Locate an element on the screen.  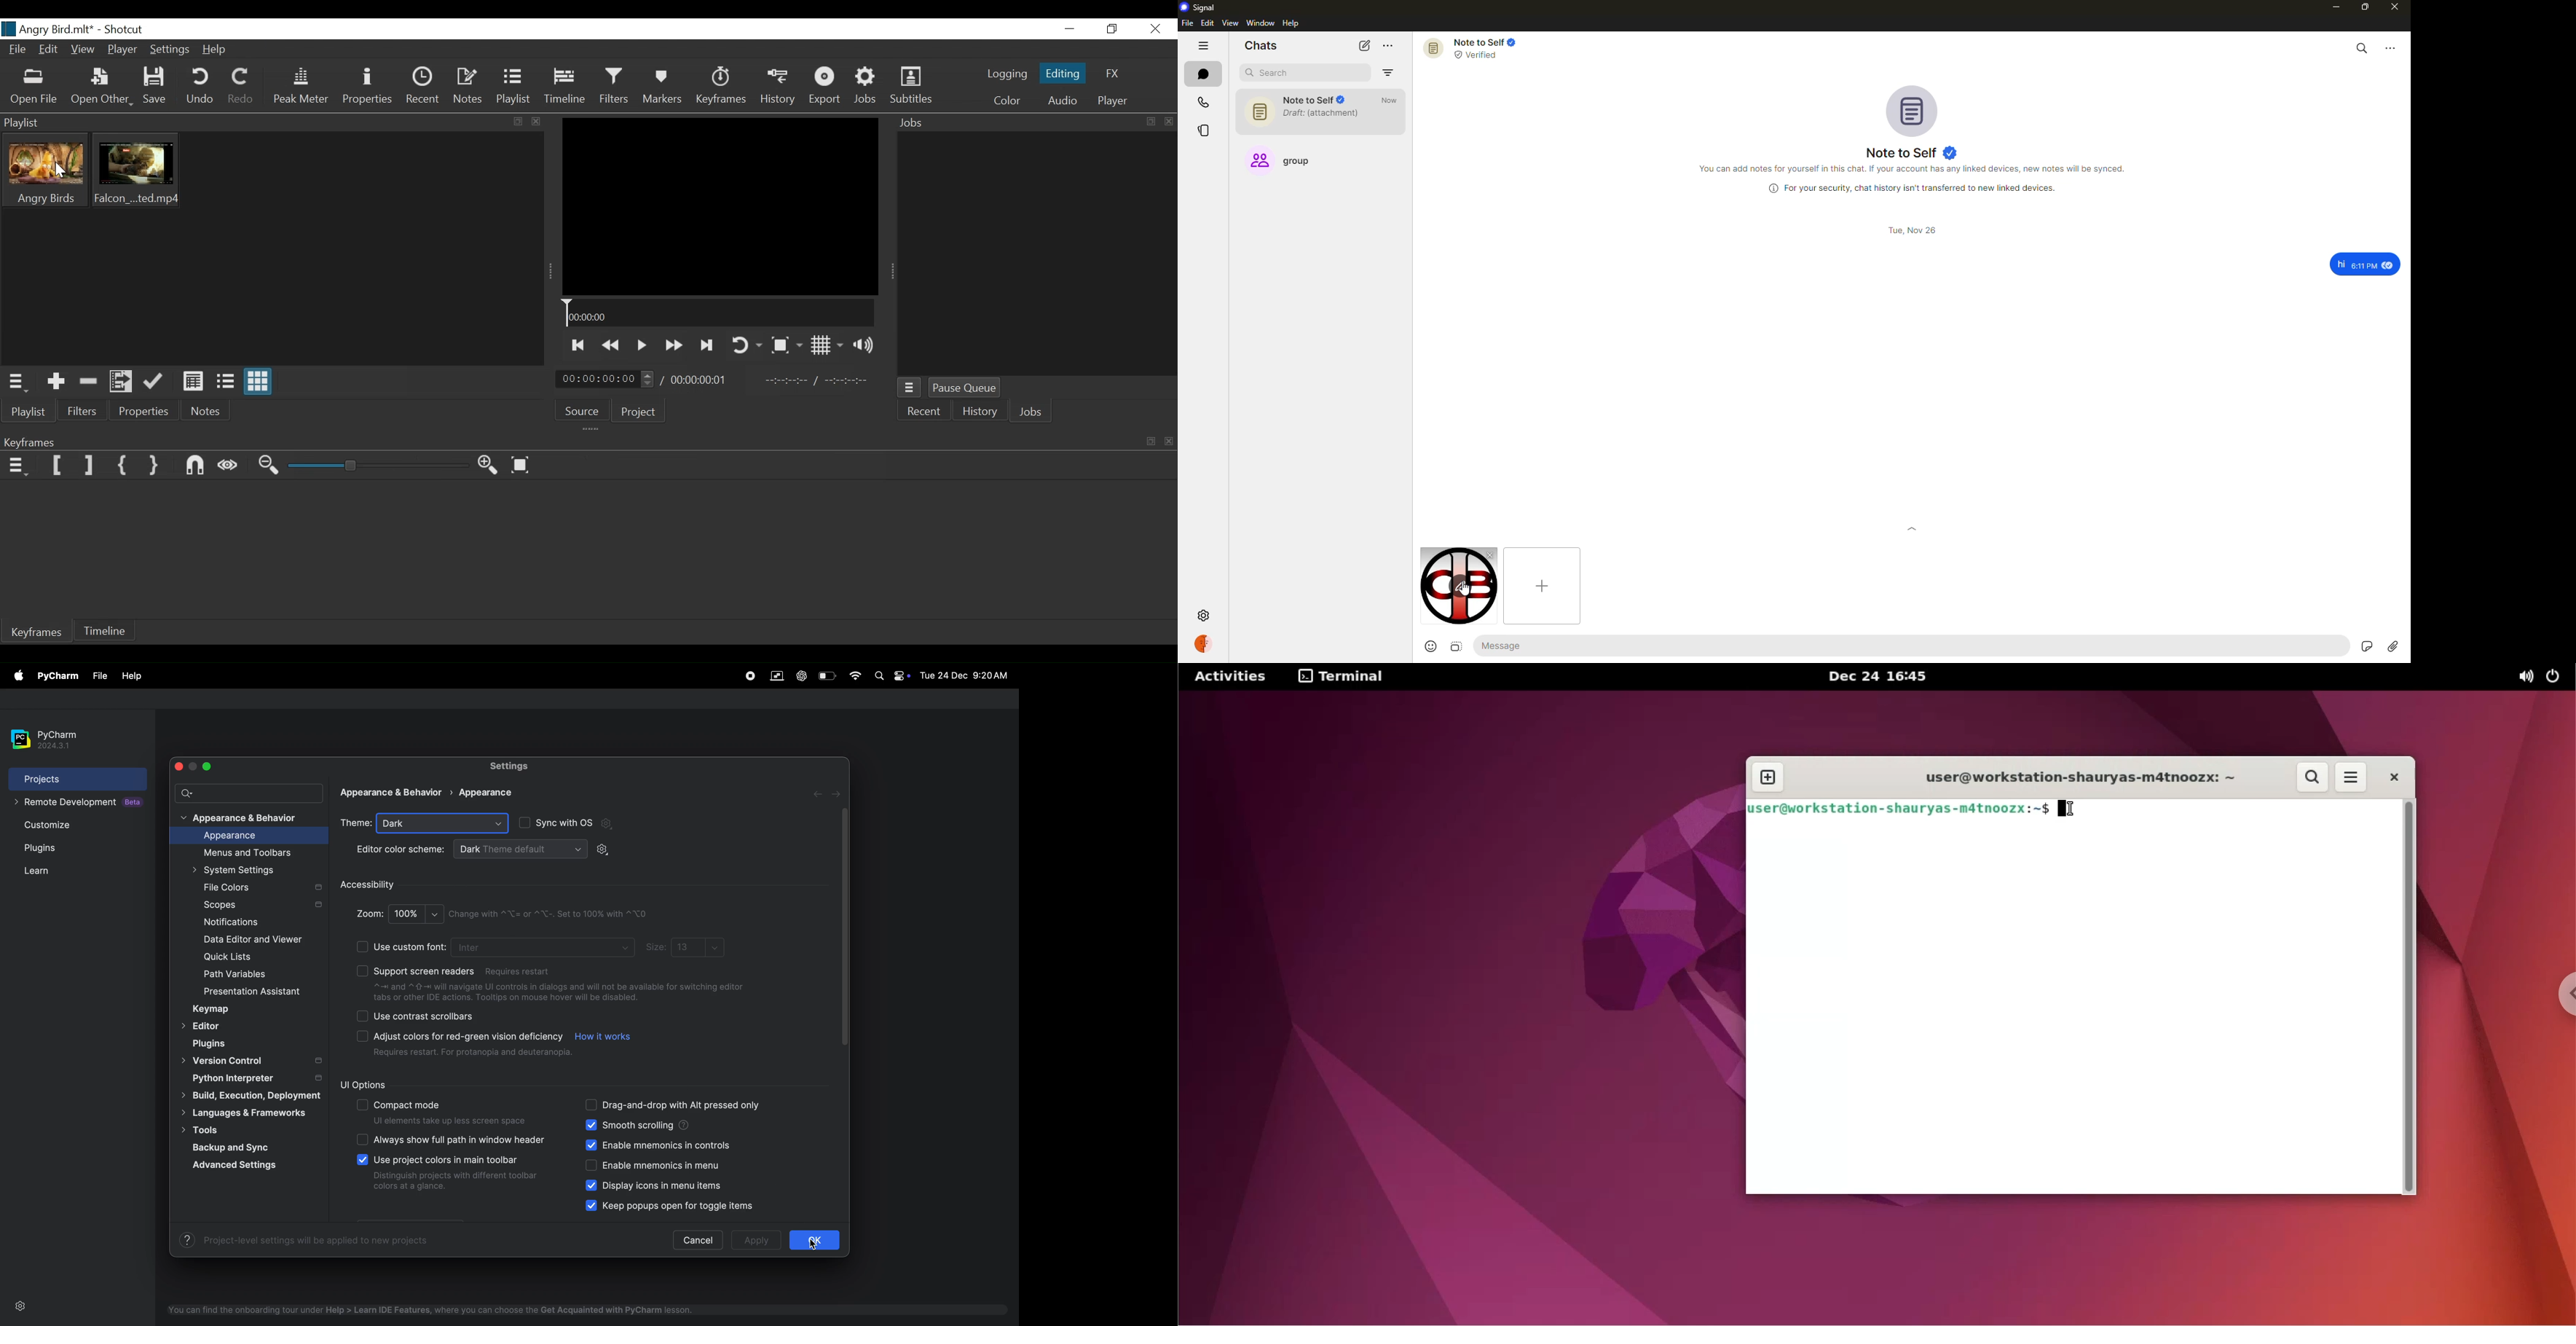
Update is located at coordinates (153, 382).